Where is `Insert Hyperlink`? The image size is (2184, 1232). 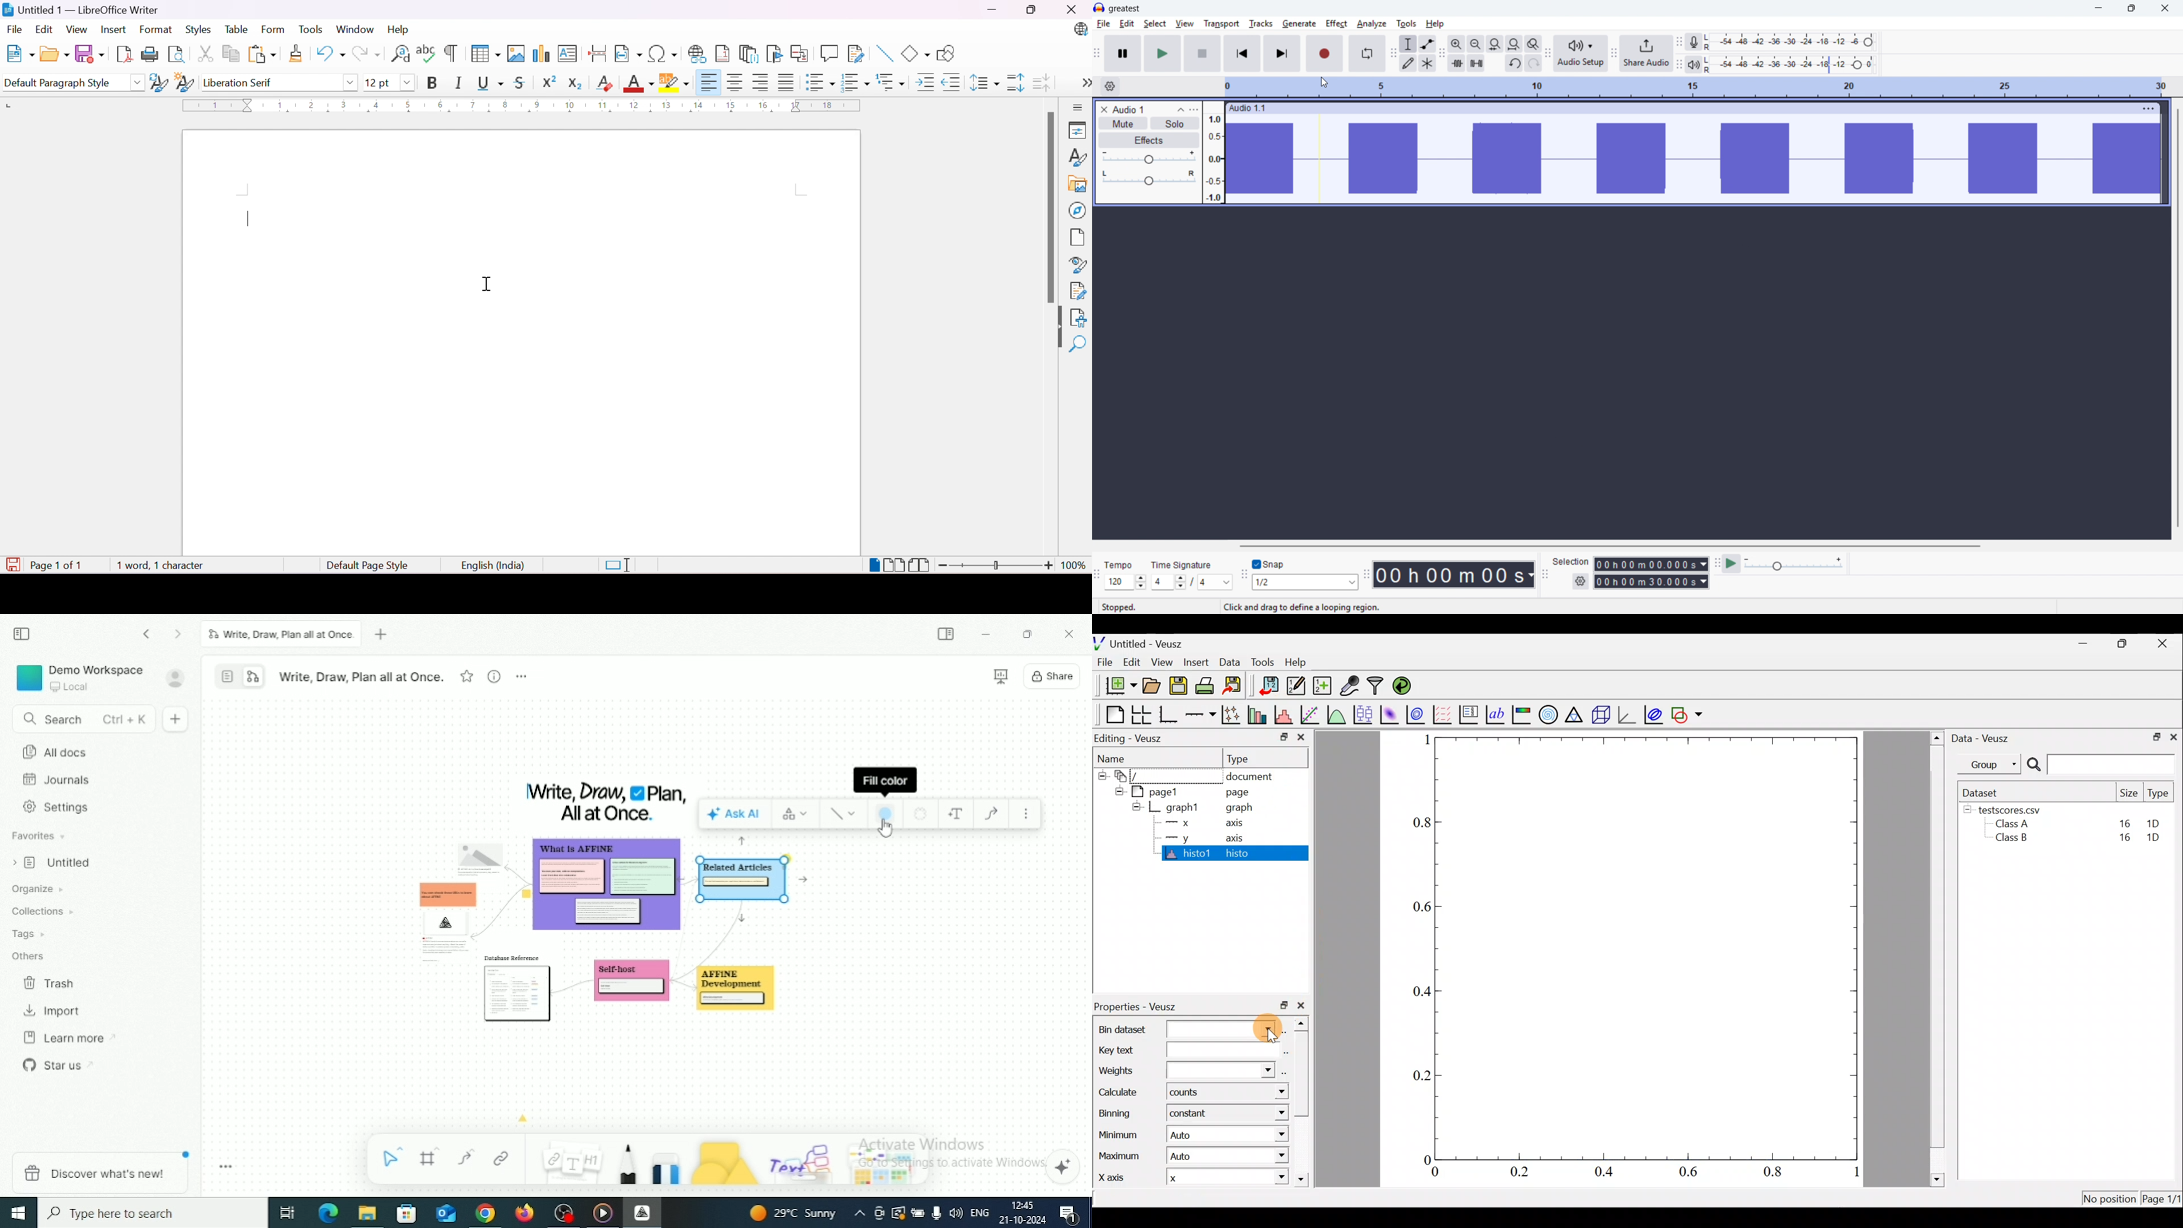
Insert Hyperlink is located at coordinates (696, 53).